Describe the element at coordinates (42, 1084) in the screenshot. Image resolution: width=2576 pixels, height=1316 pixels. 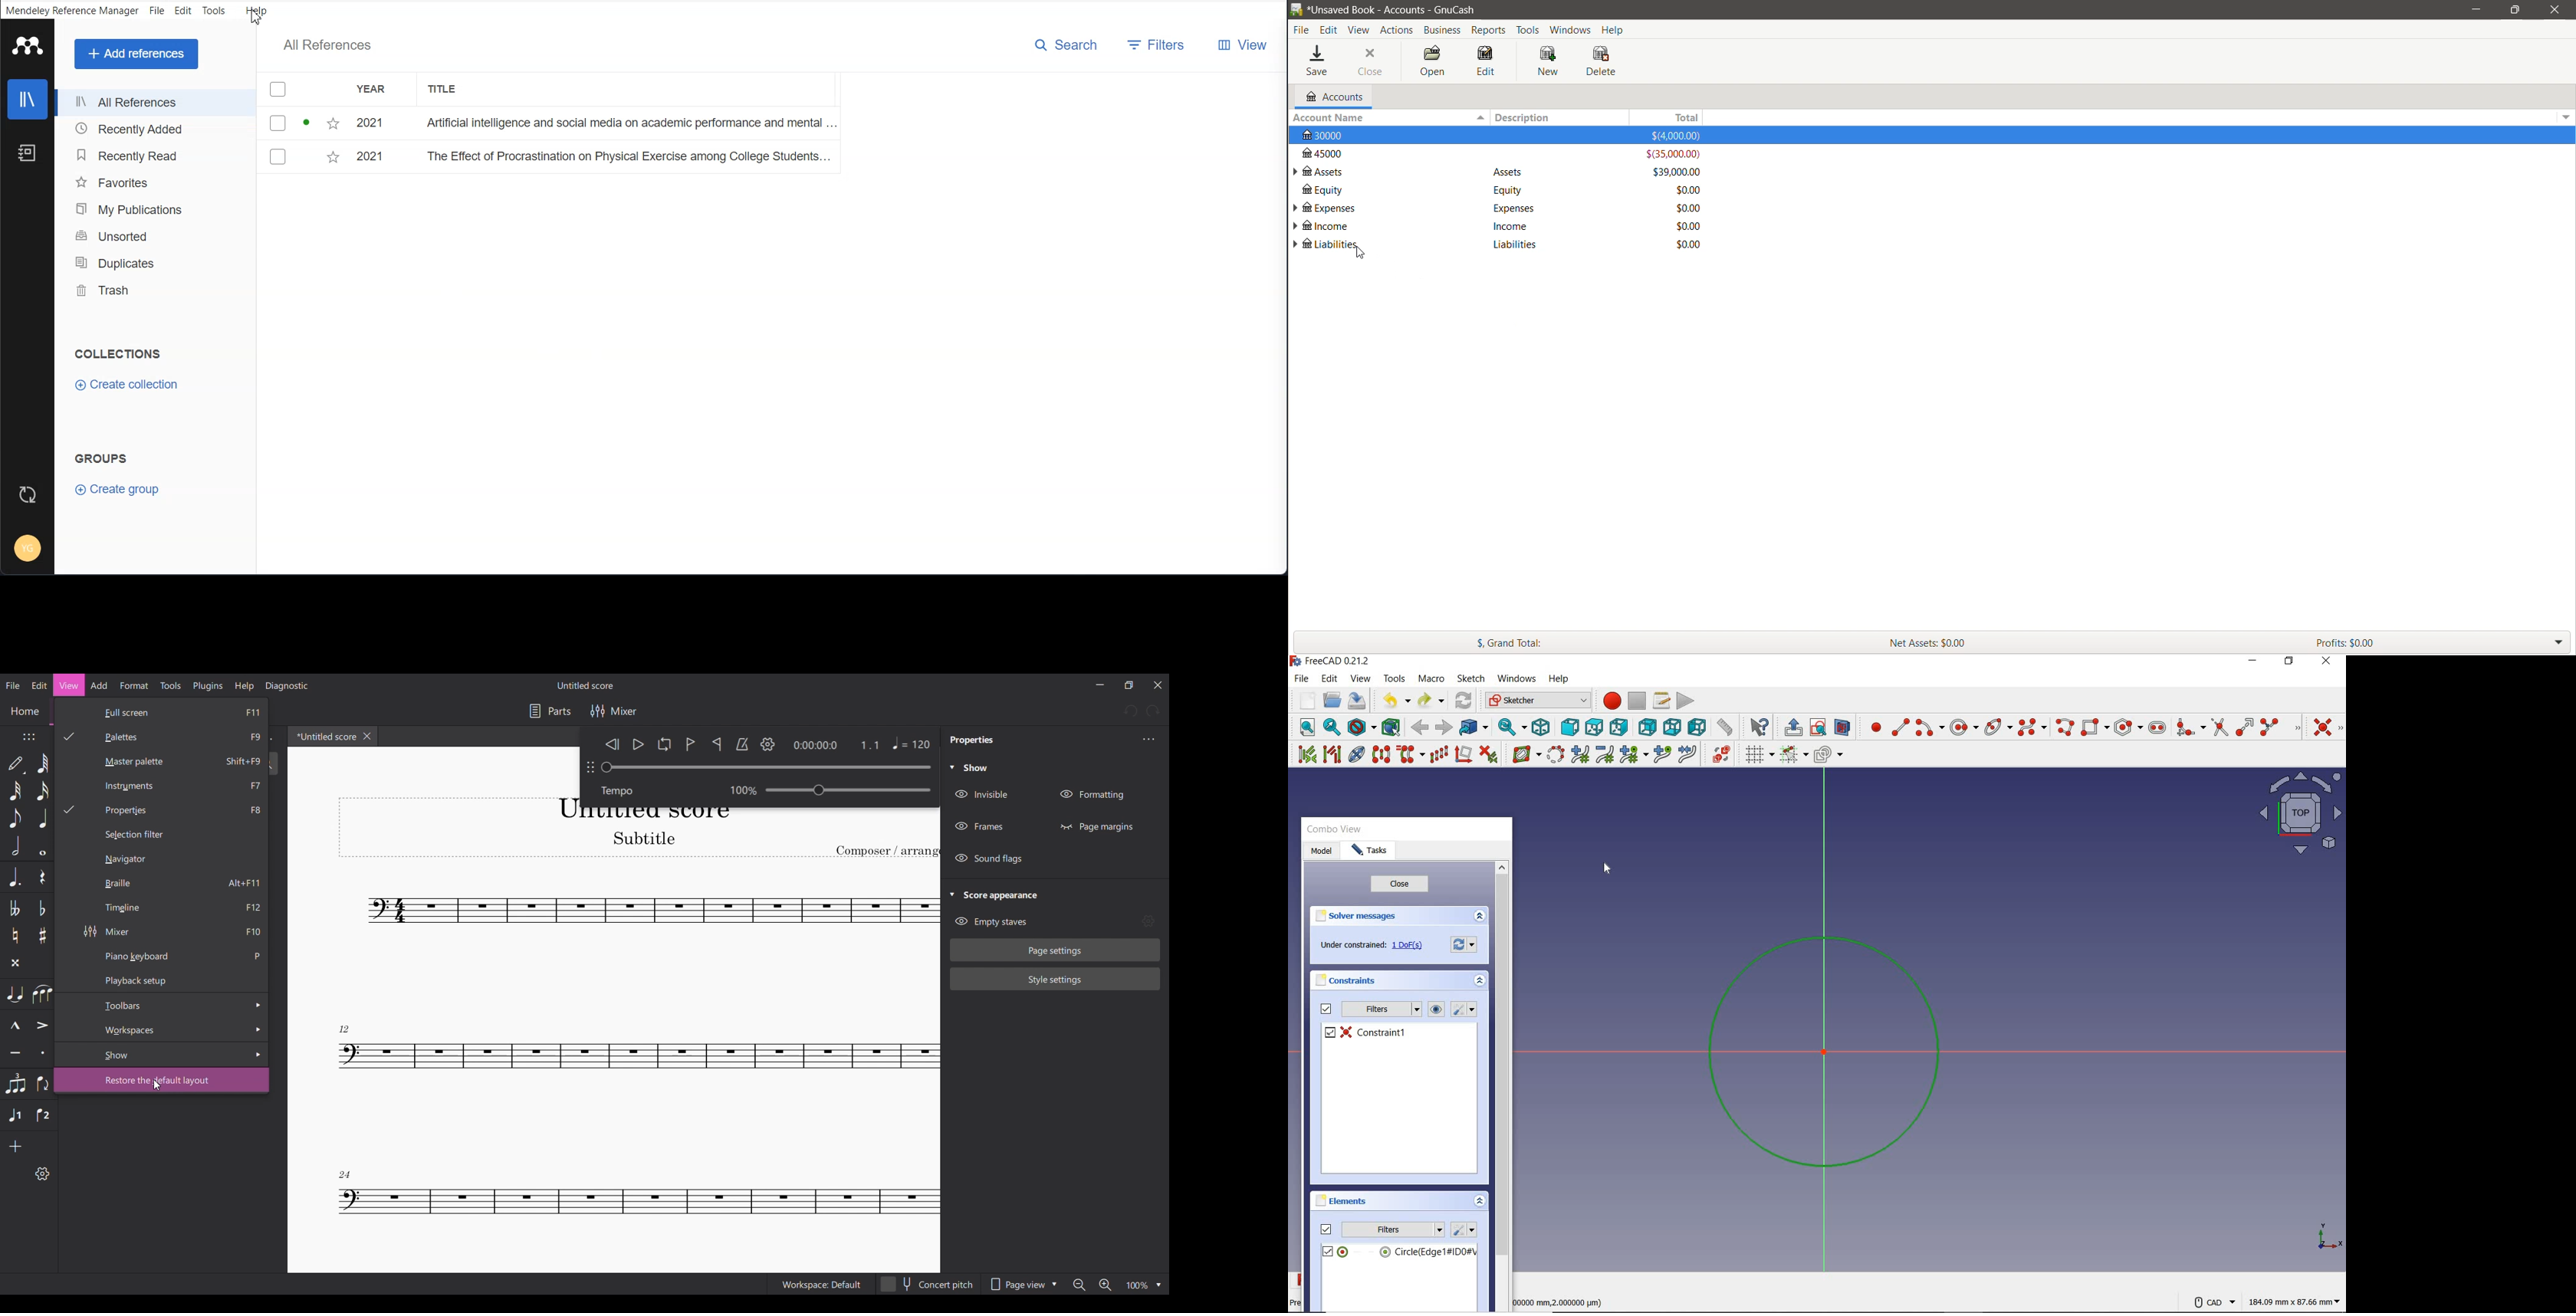
I see `Flip direction` at that location.